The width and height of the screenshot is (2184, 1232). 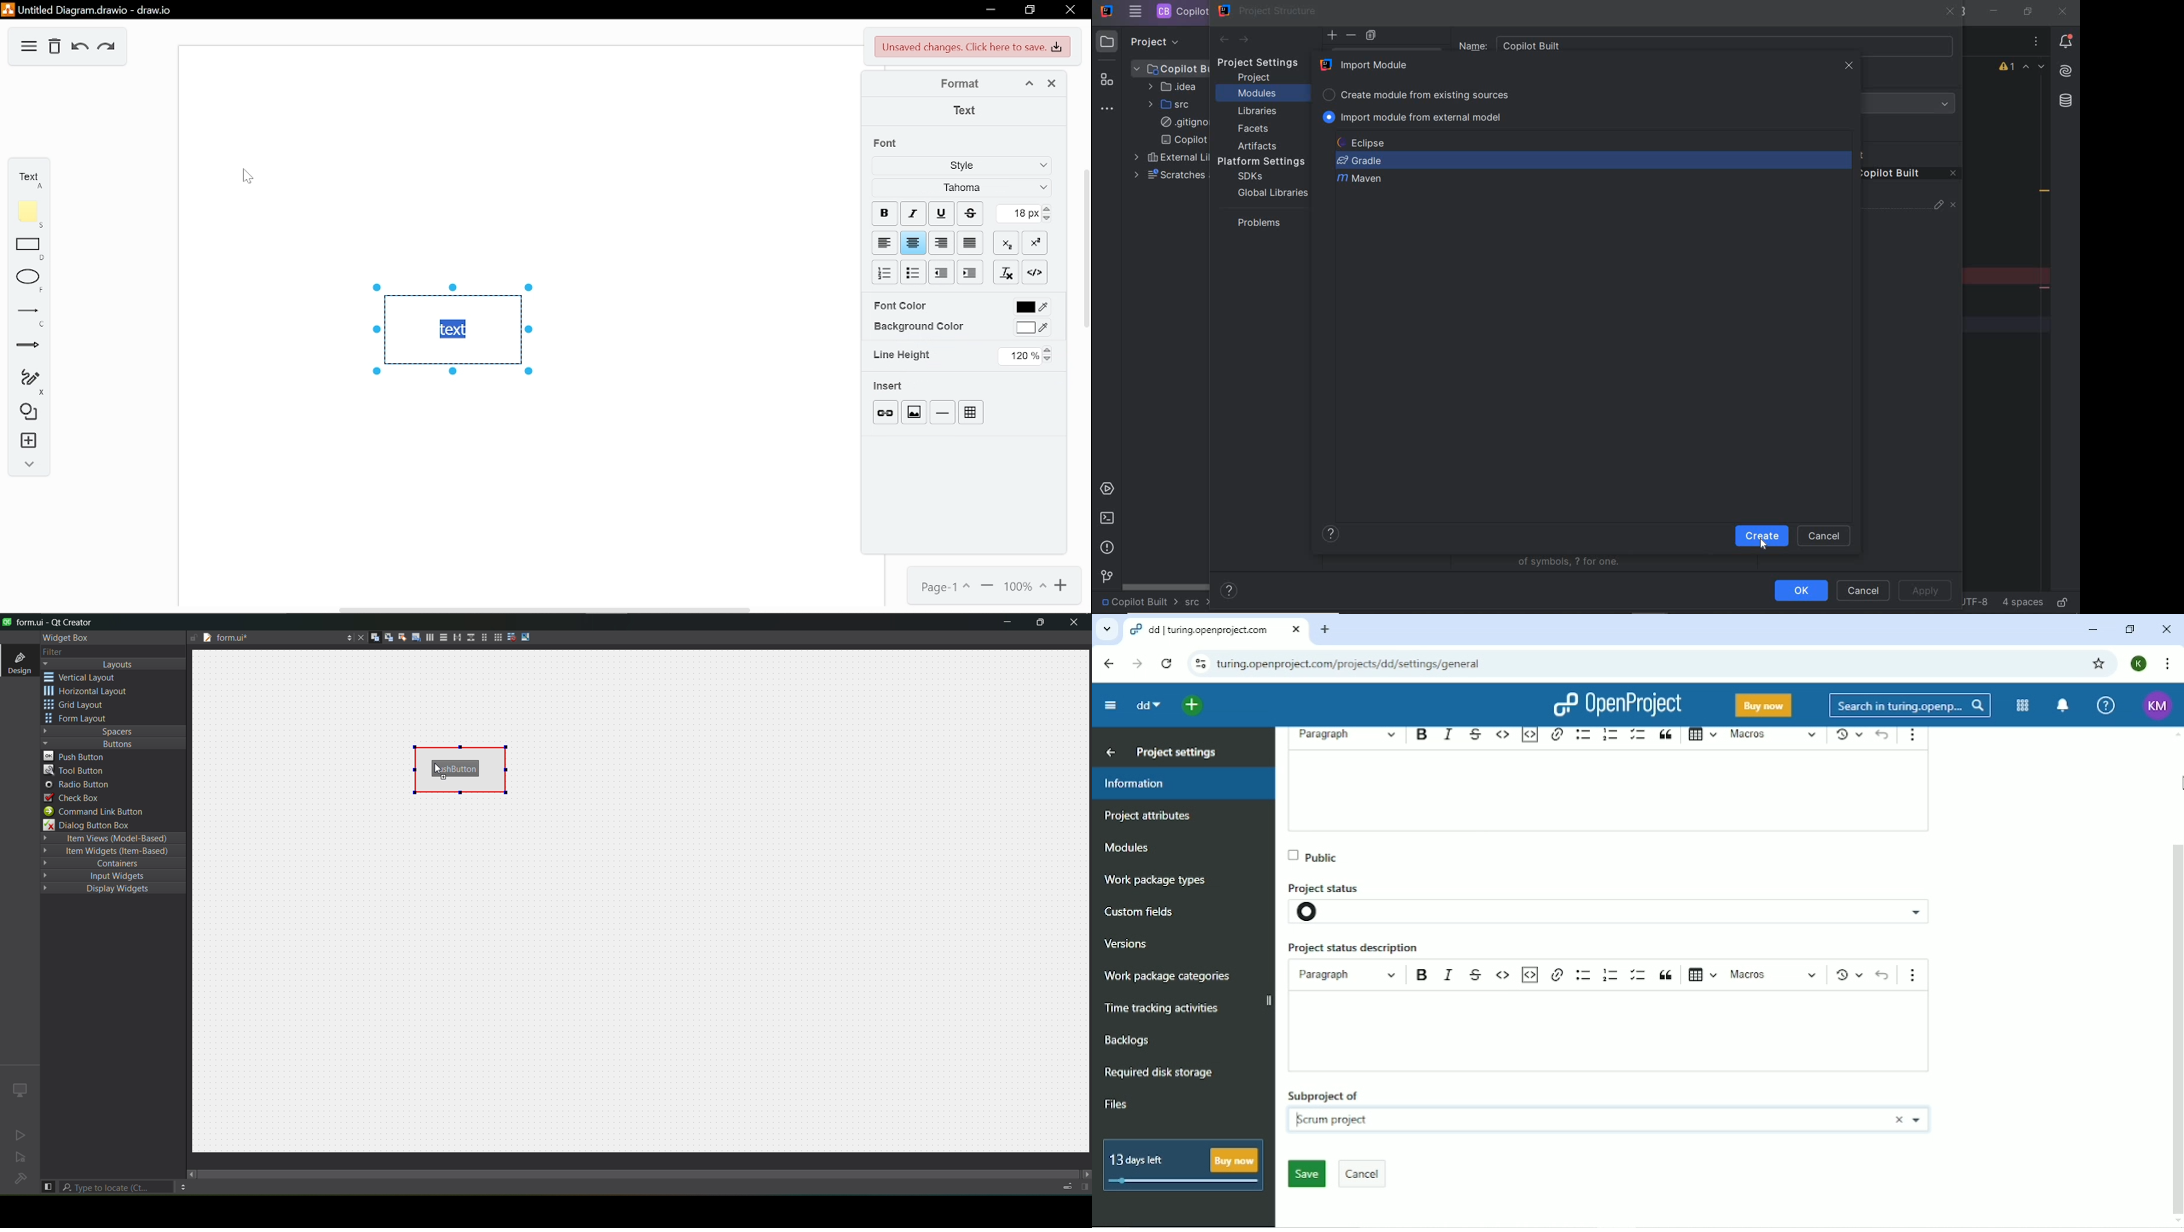 What do you see at coordinates (883, 242) in the screenshot?
I see `align left` at bounding box center [883, 242].